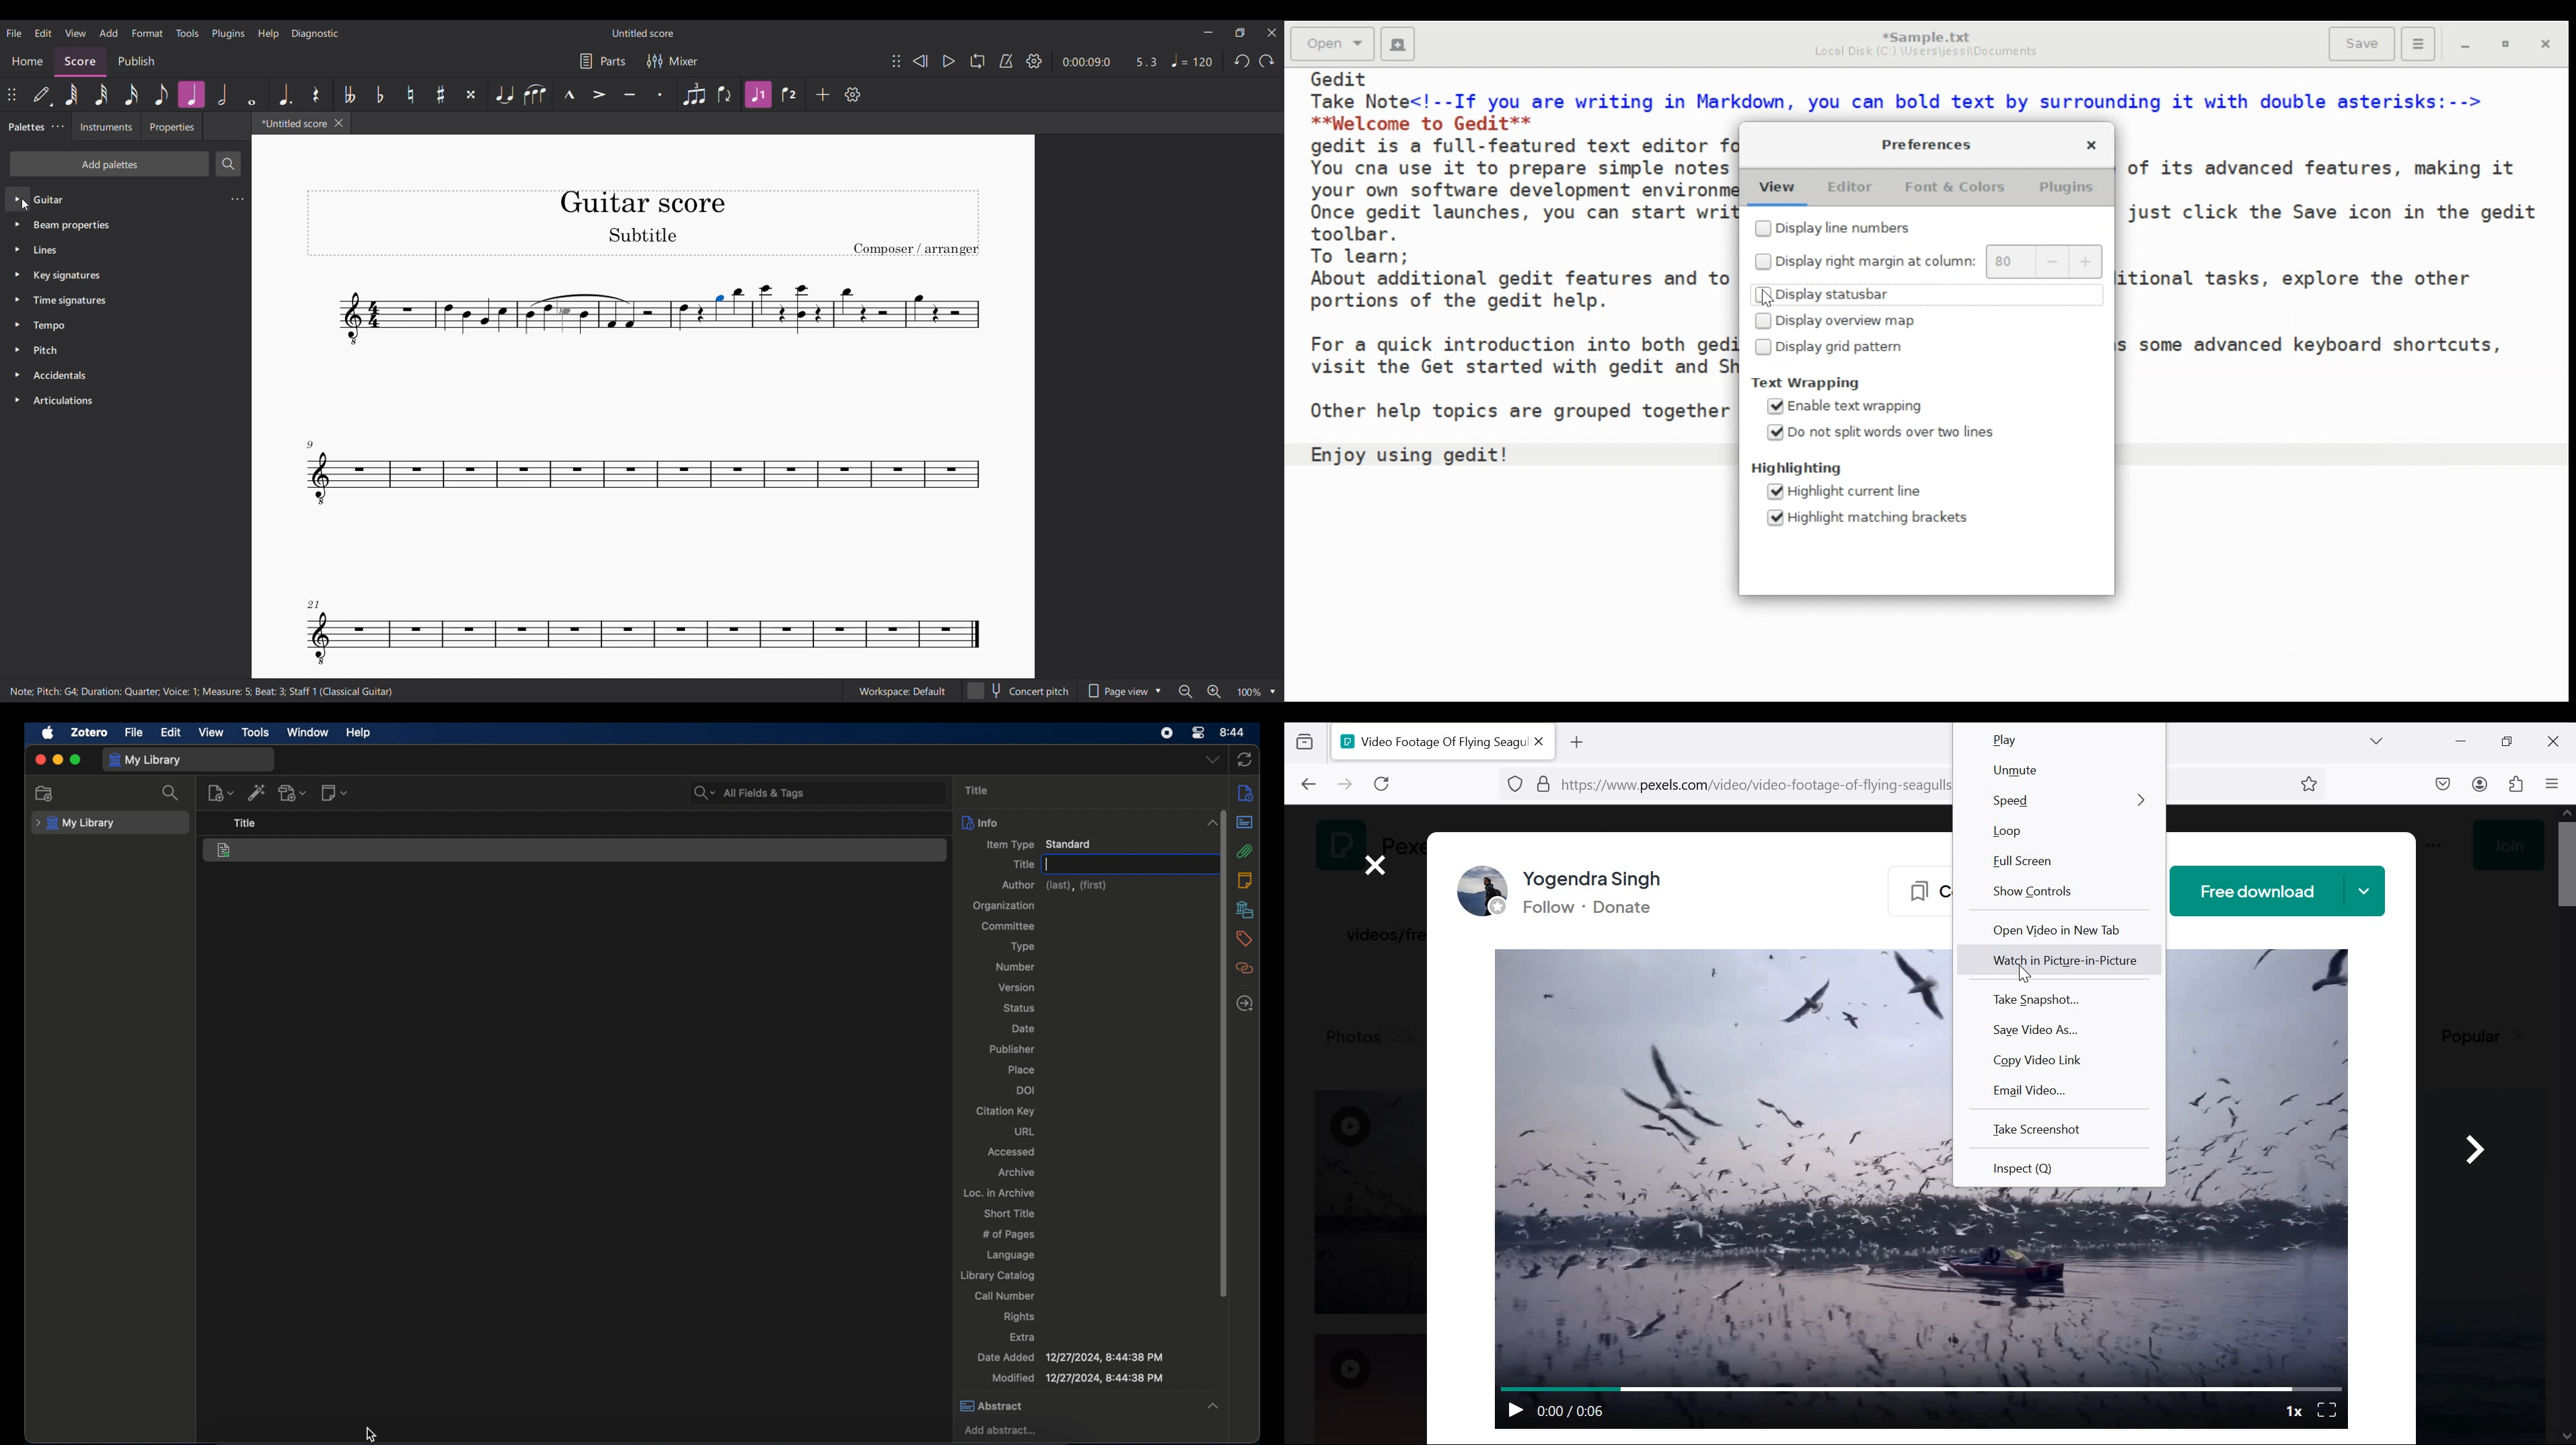  Describe the element at coordinates (853, 94) in the screenshot. I see `Settings` at that location.